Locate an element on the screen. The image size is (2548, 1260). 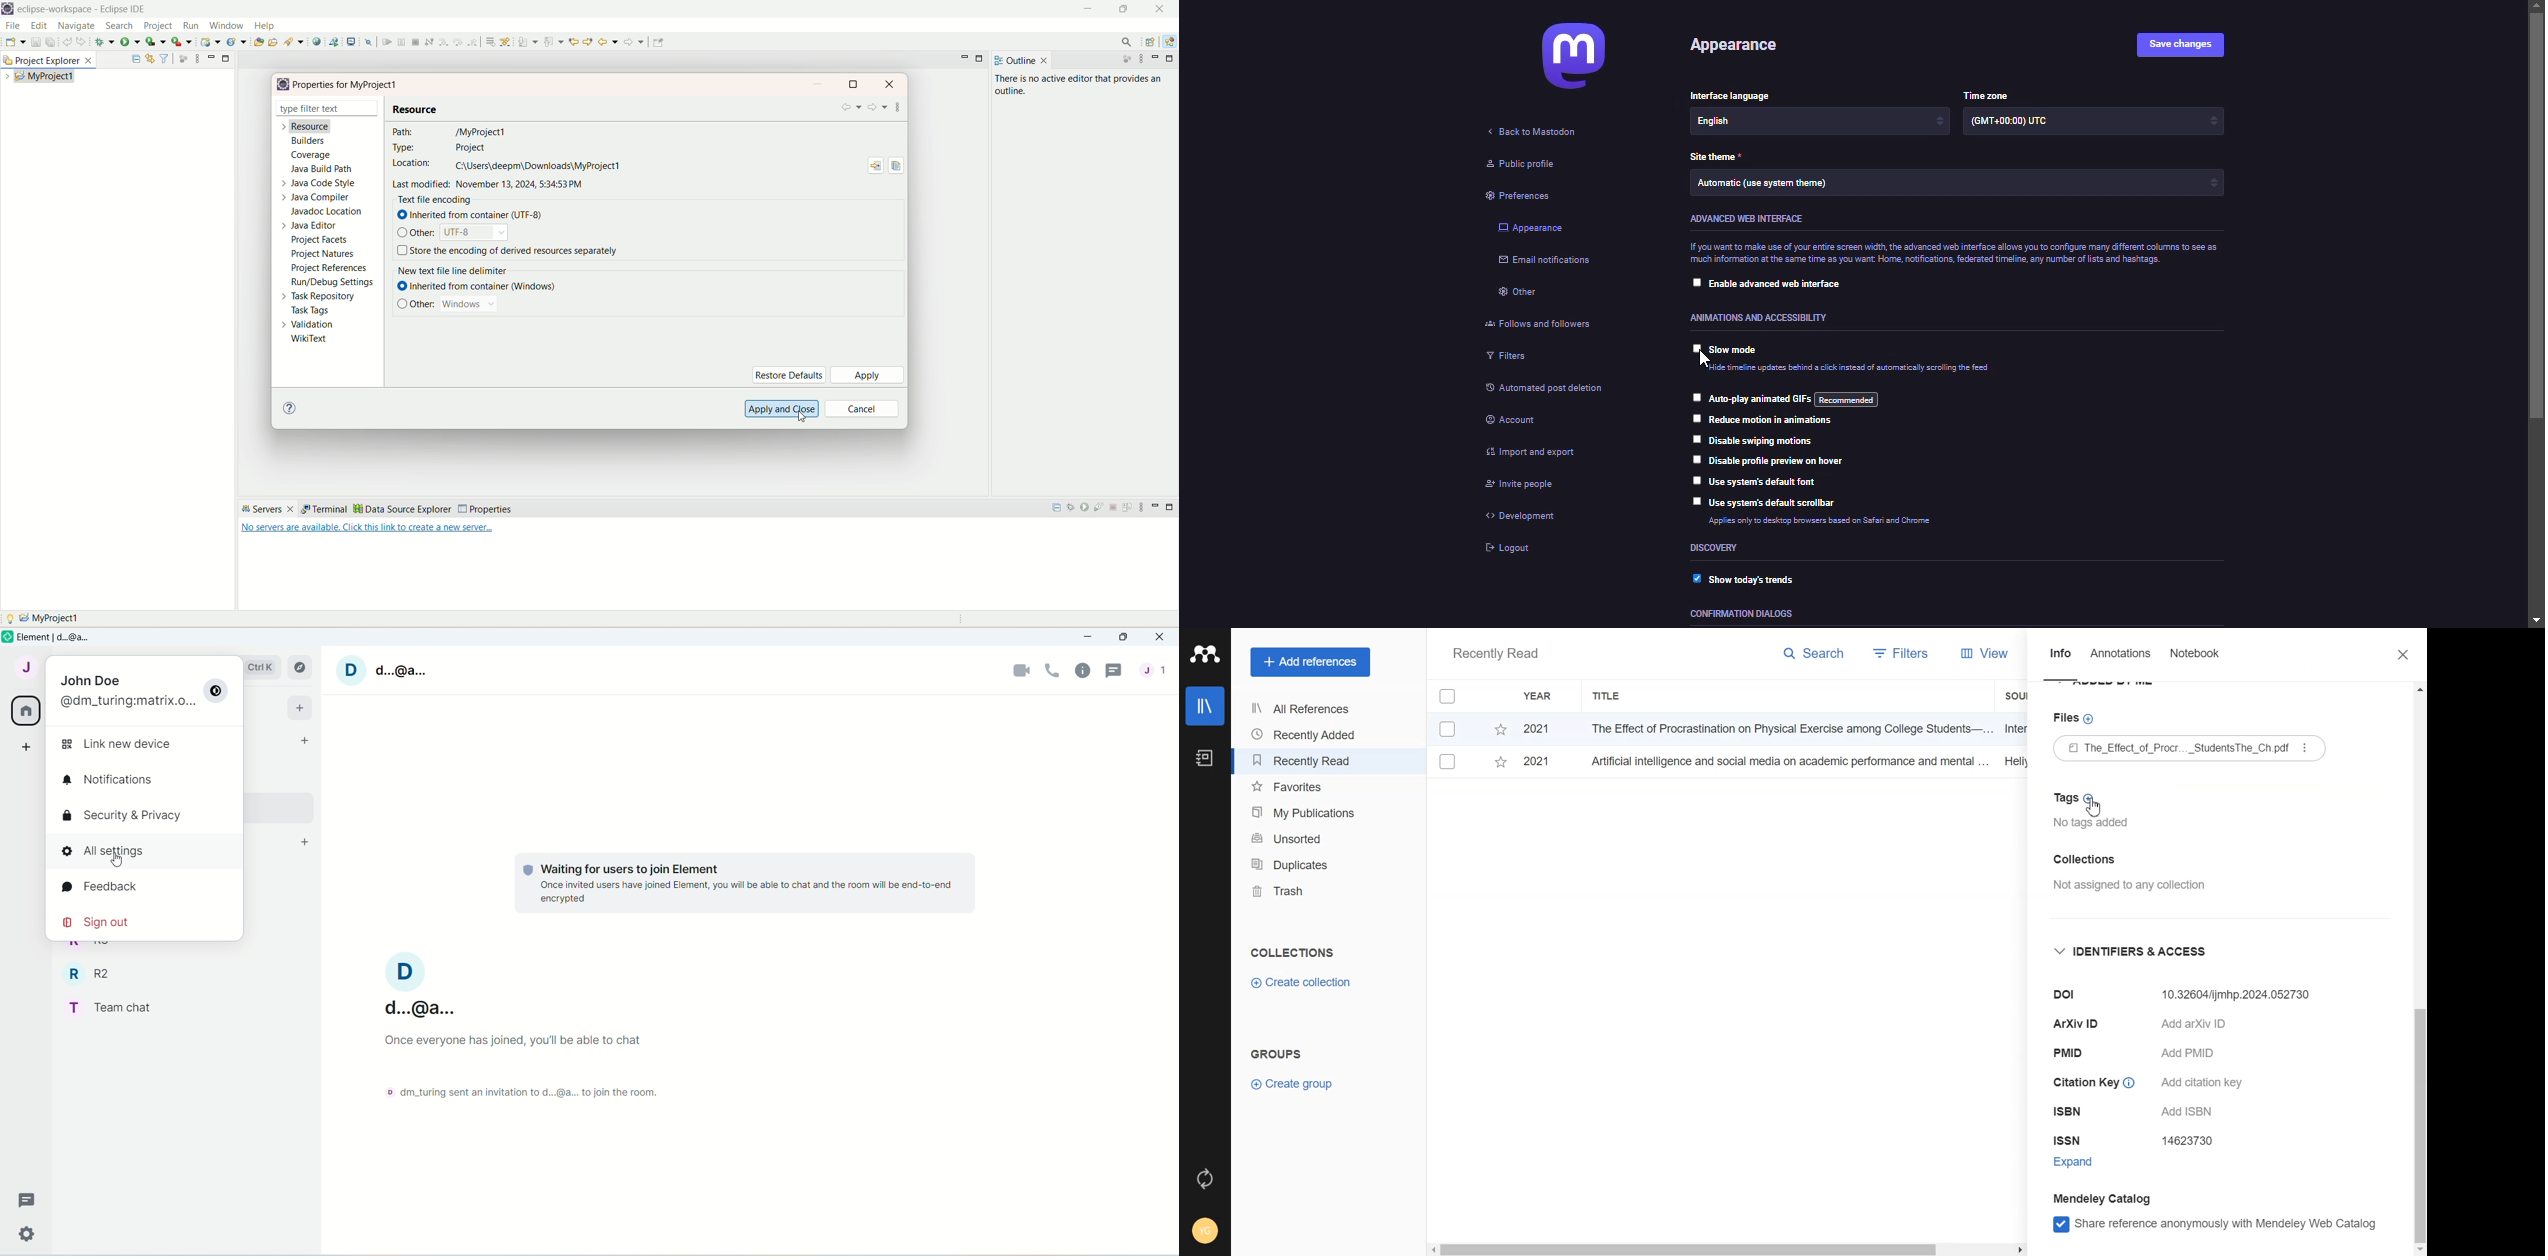
auto-play animated GIFs: recommended is located at coordinates (1792, 400).